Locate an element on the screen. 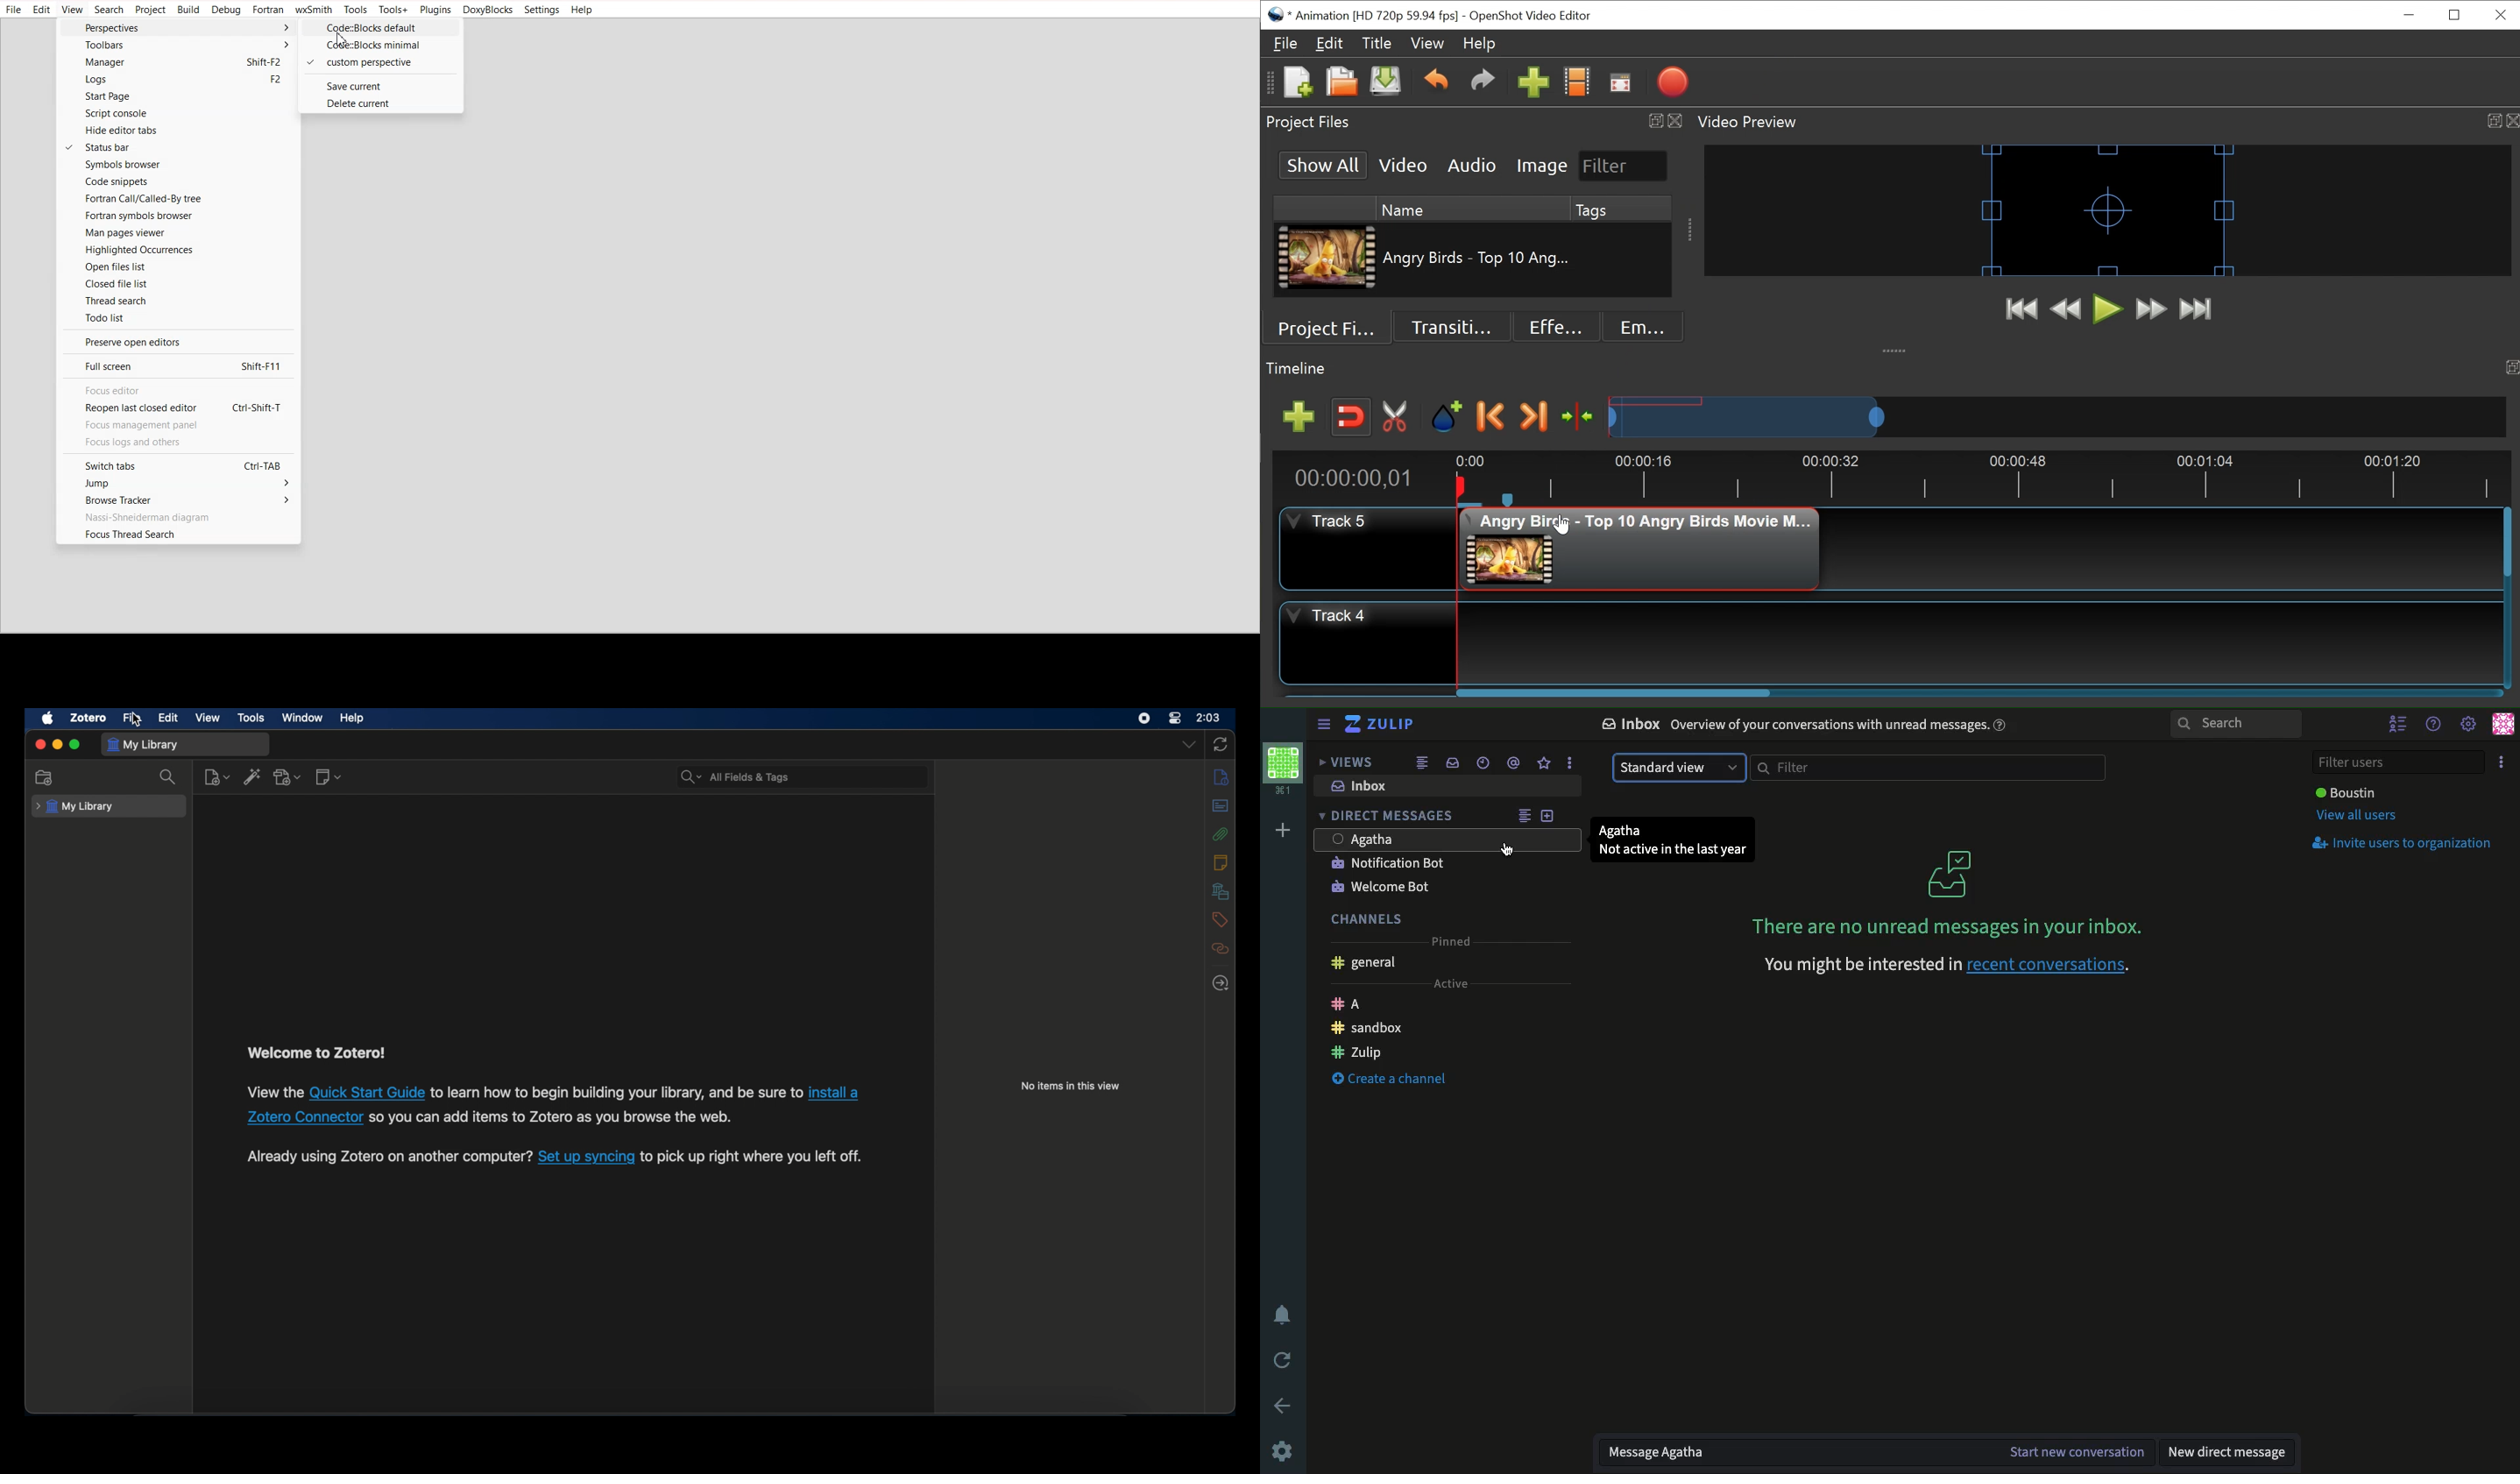 This screenshot has height=1484, width=2520. Switch tabs is located at coordinates (175, 465).